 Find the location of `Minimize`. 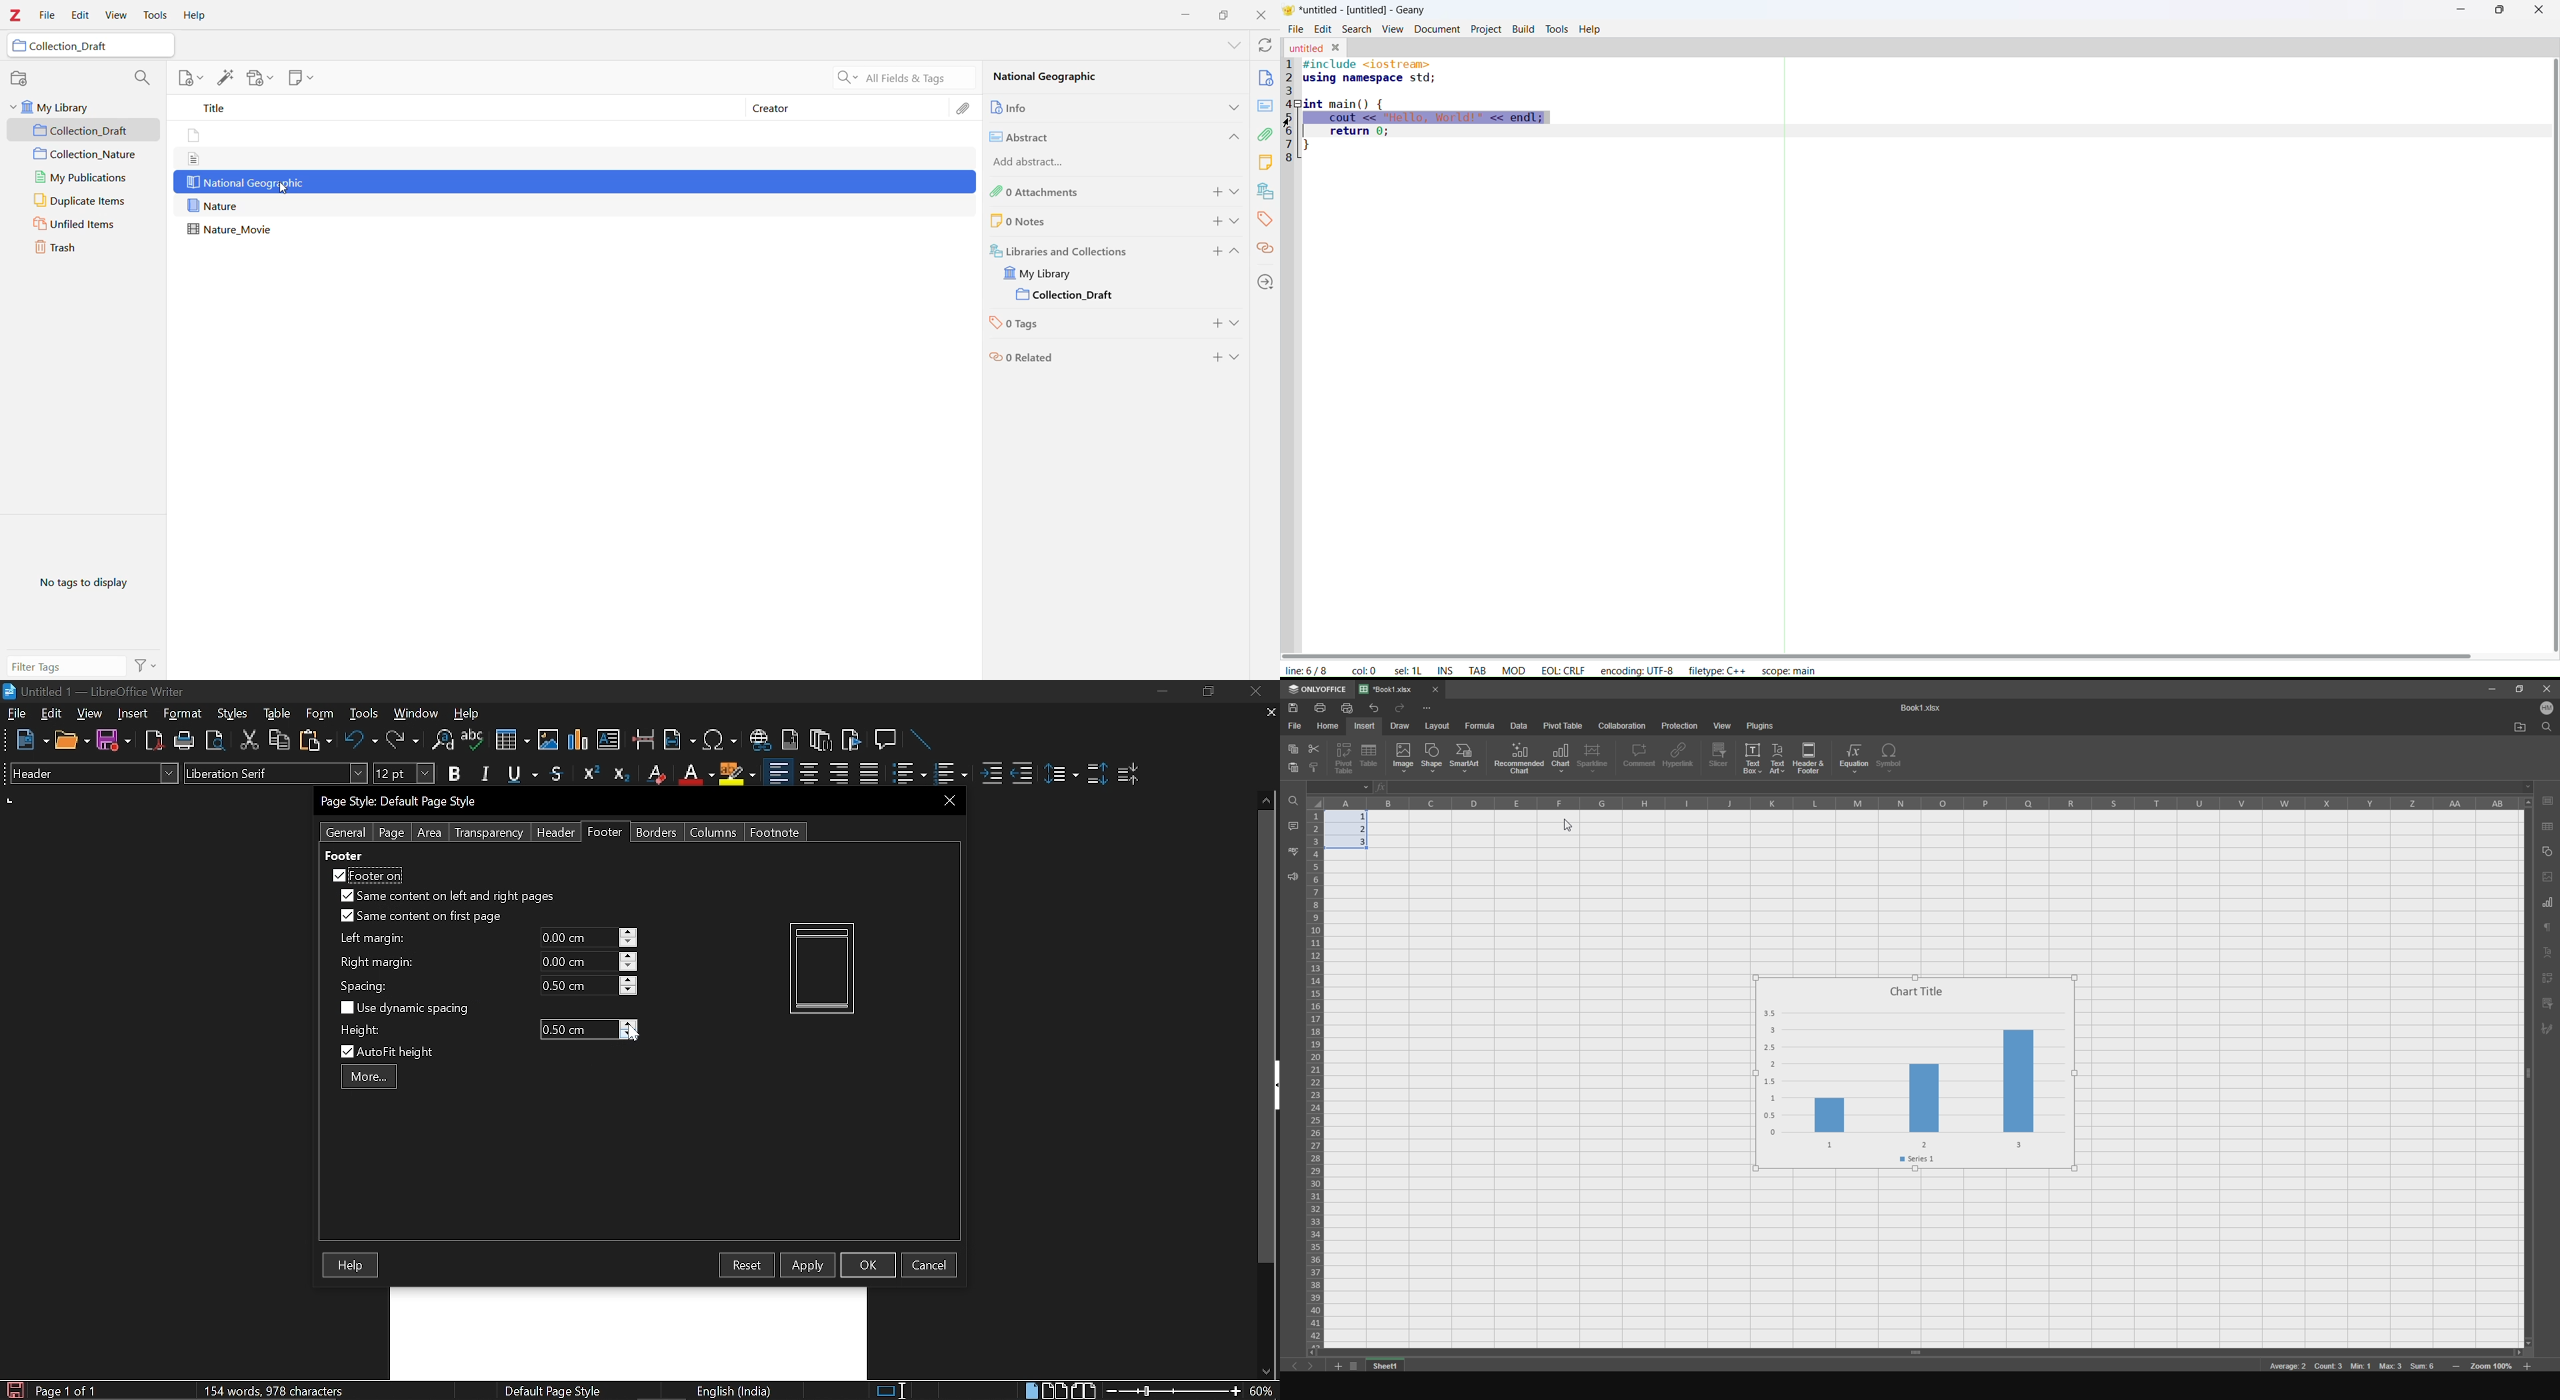

Minimize is located at coordinates (1187, 14).